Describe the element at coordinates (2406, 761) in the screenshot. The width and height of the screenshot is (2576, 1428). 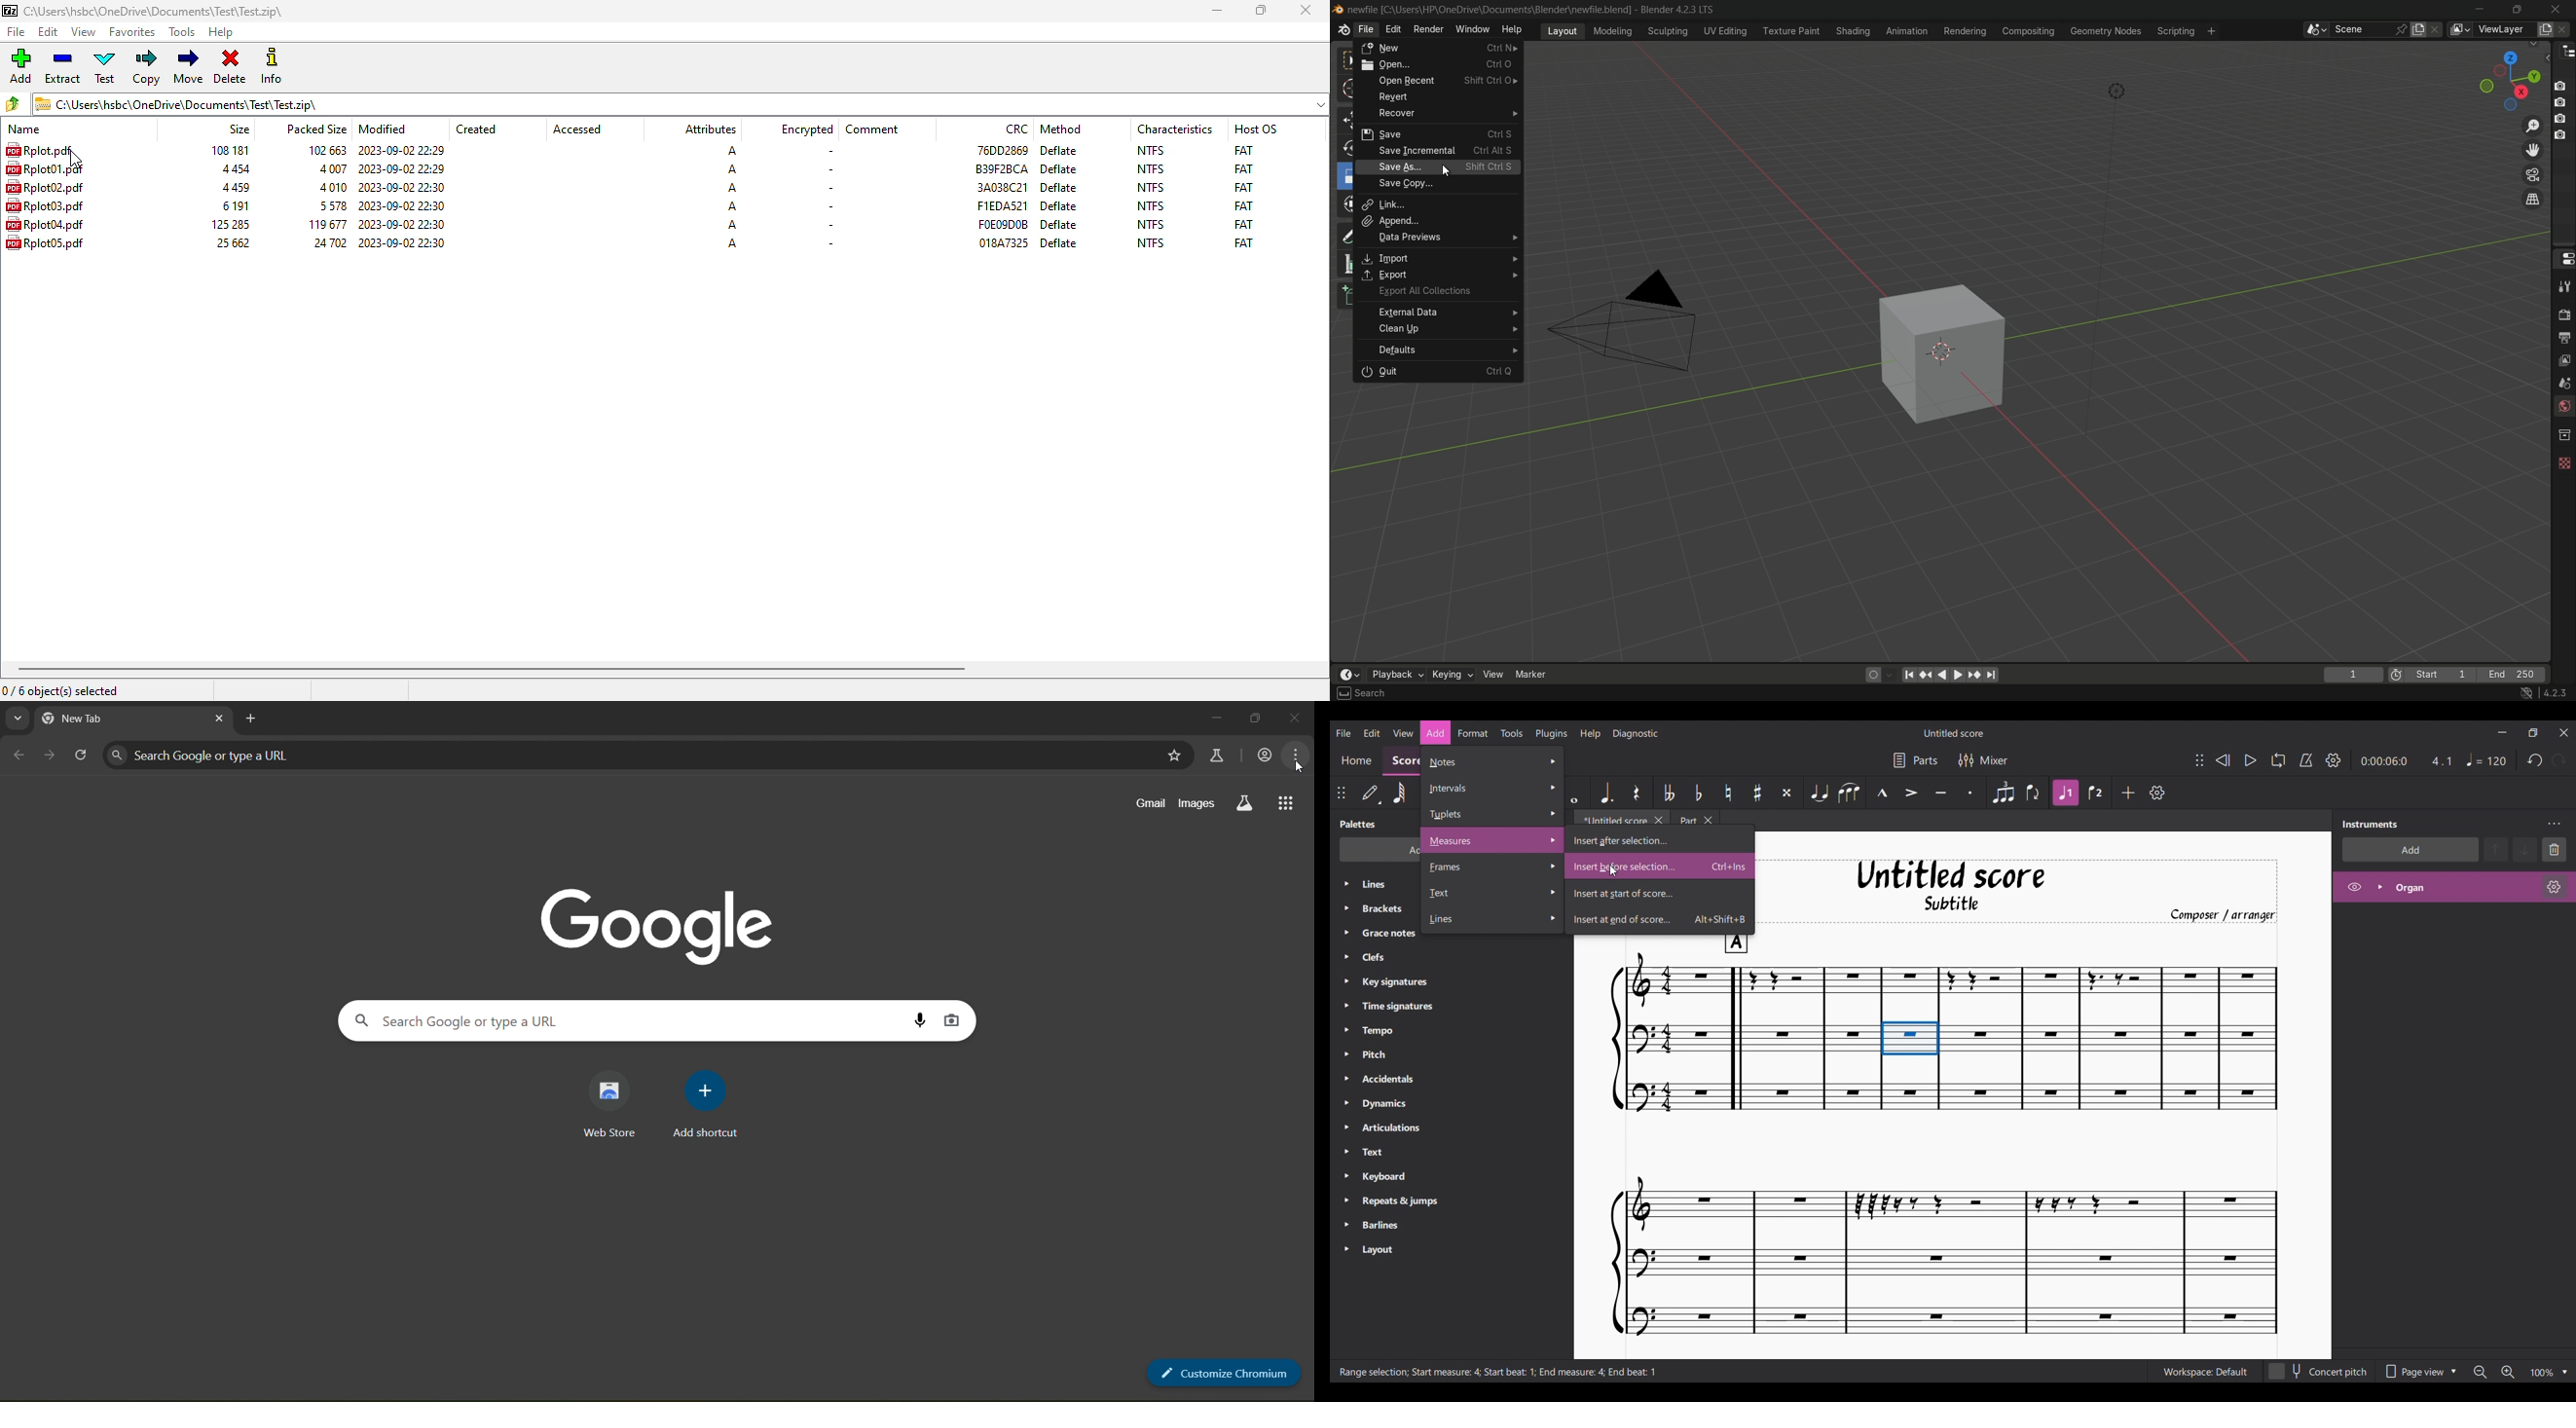
I see `Current duration and ratio of score` at that location.